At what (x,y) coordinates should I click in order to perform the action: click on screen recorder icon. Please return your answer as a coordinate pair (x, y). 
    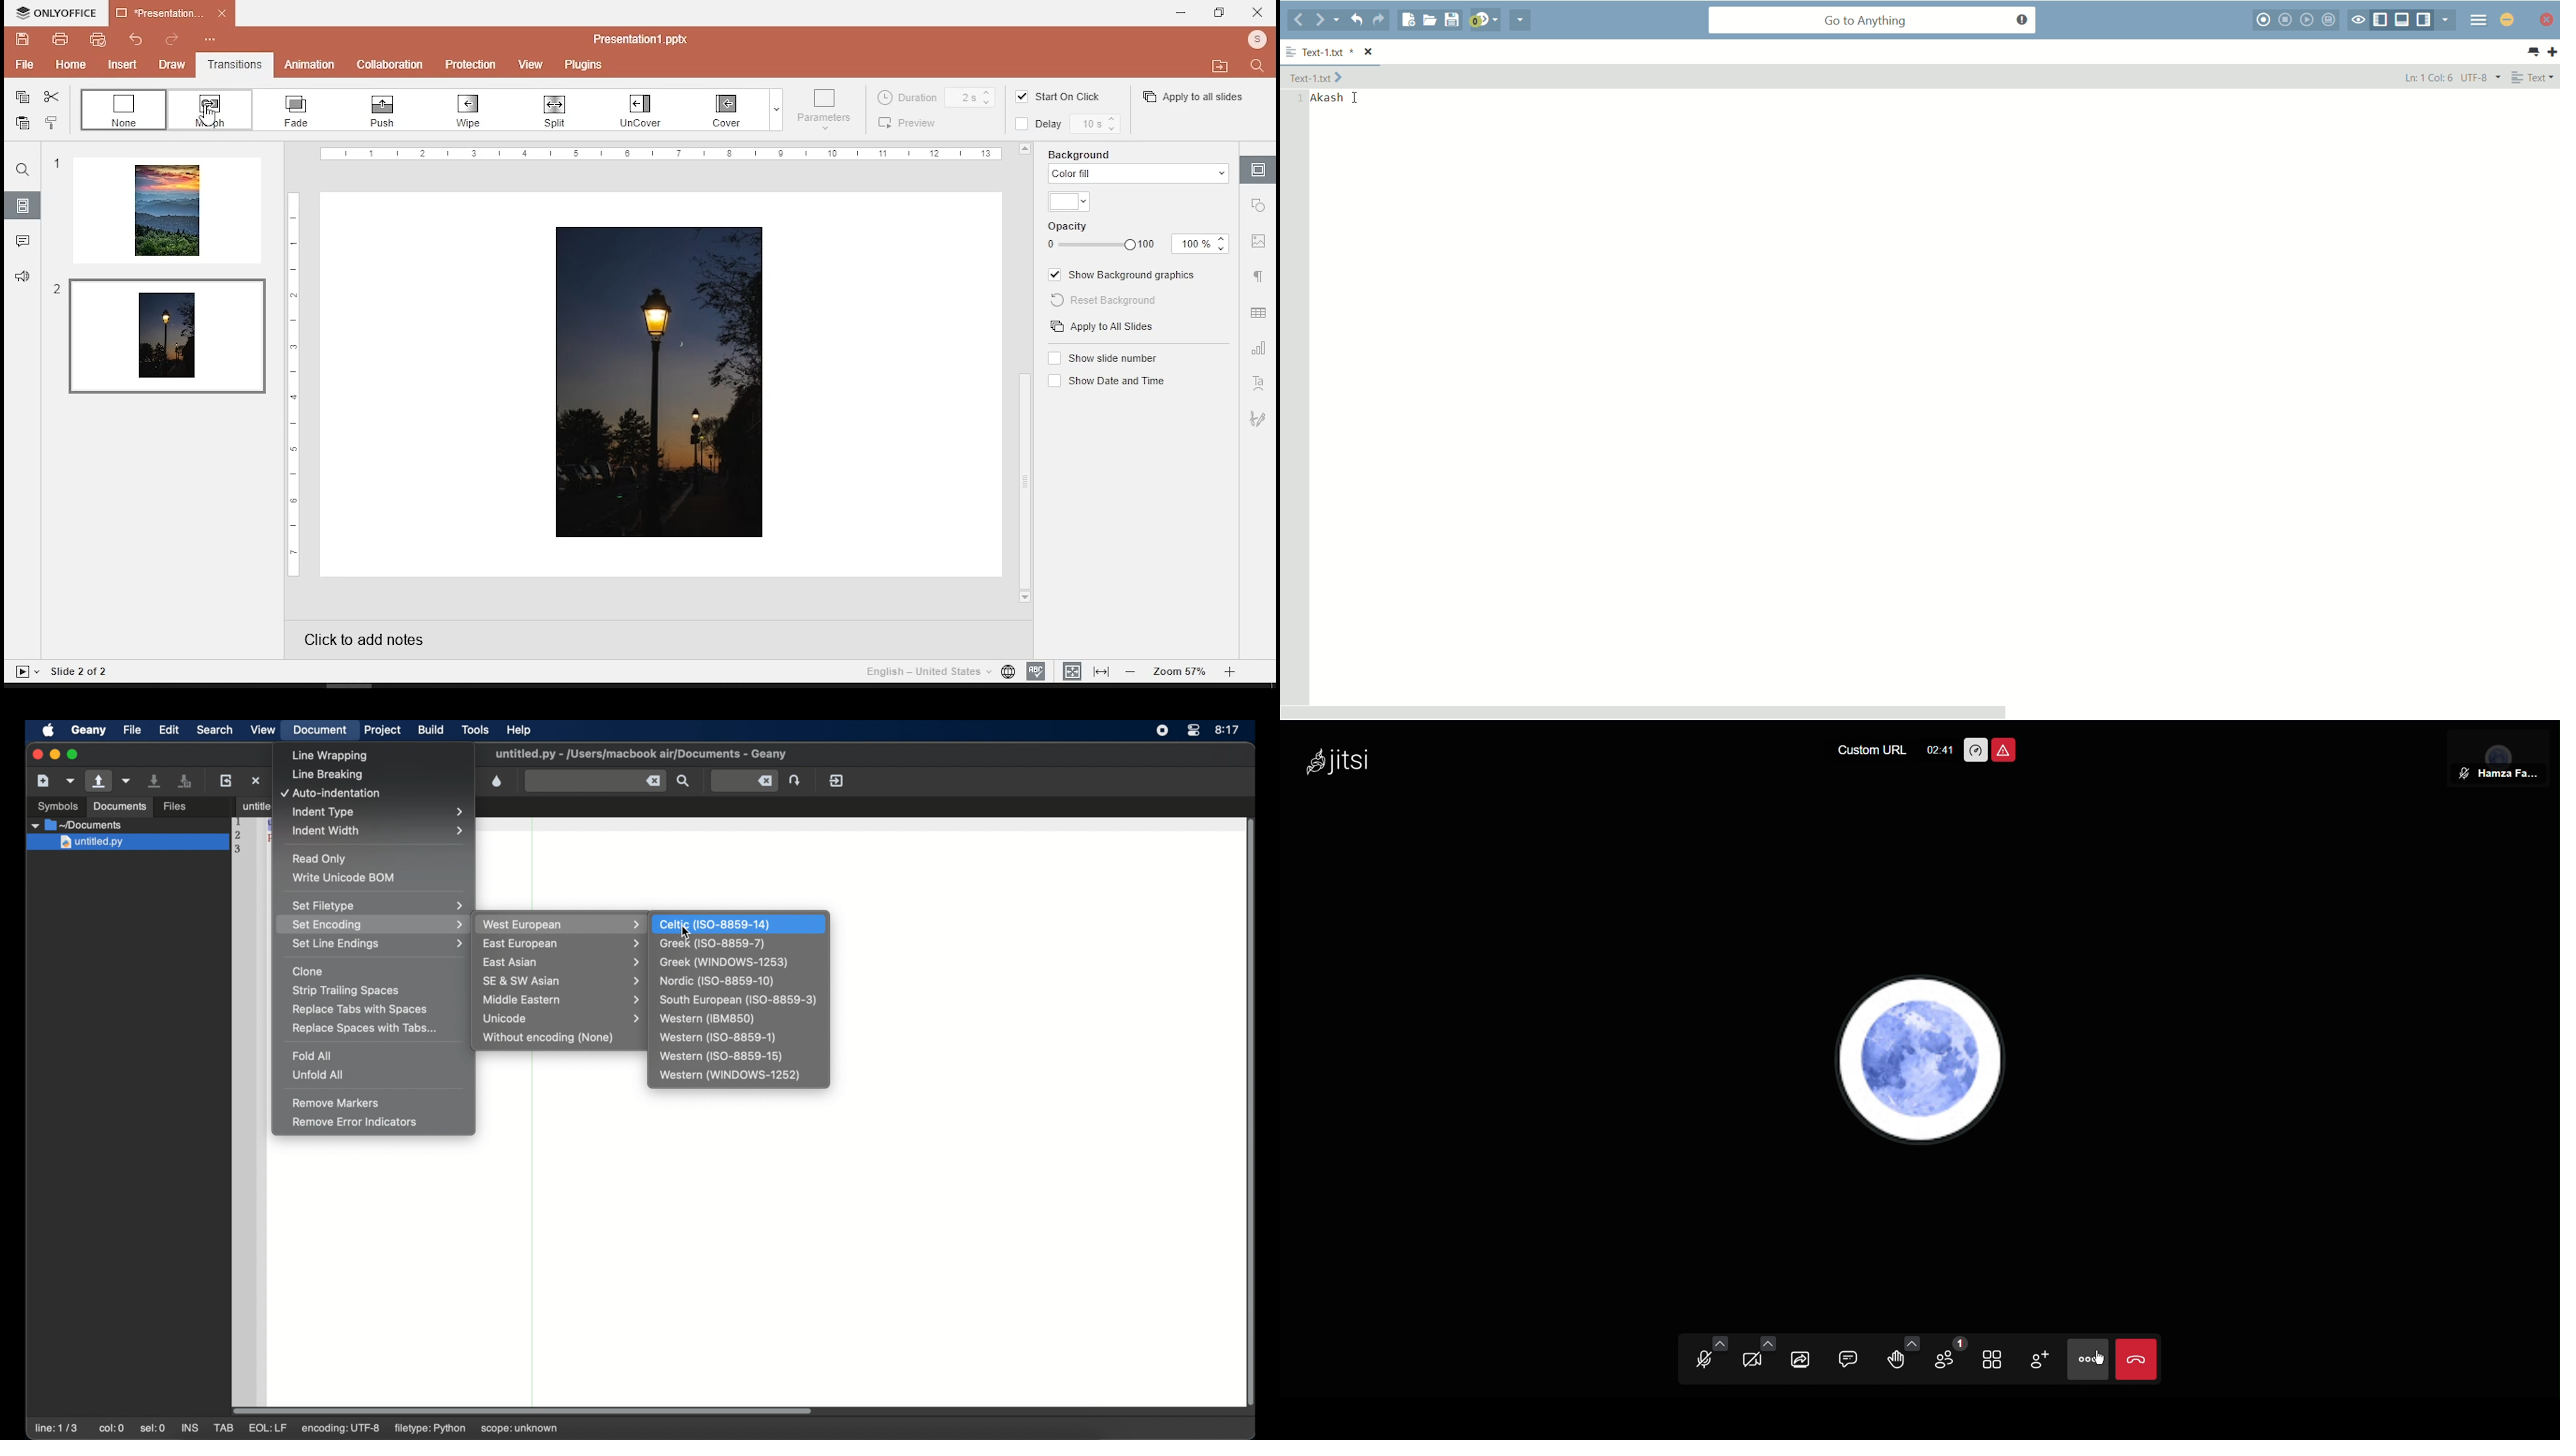
    Looking at the image, I should click on (1161, 731).